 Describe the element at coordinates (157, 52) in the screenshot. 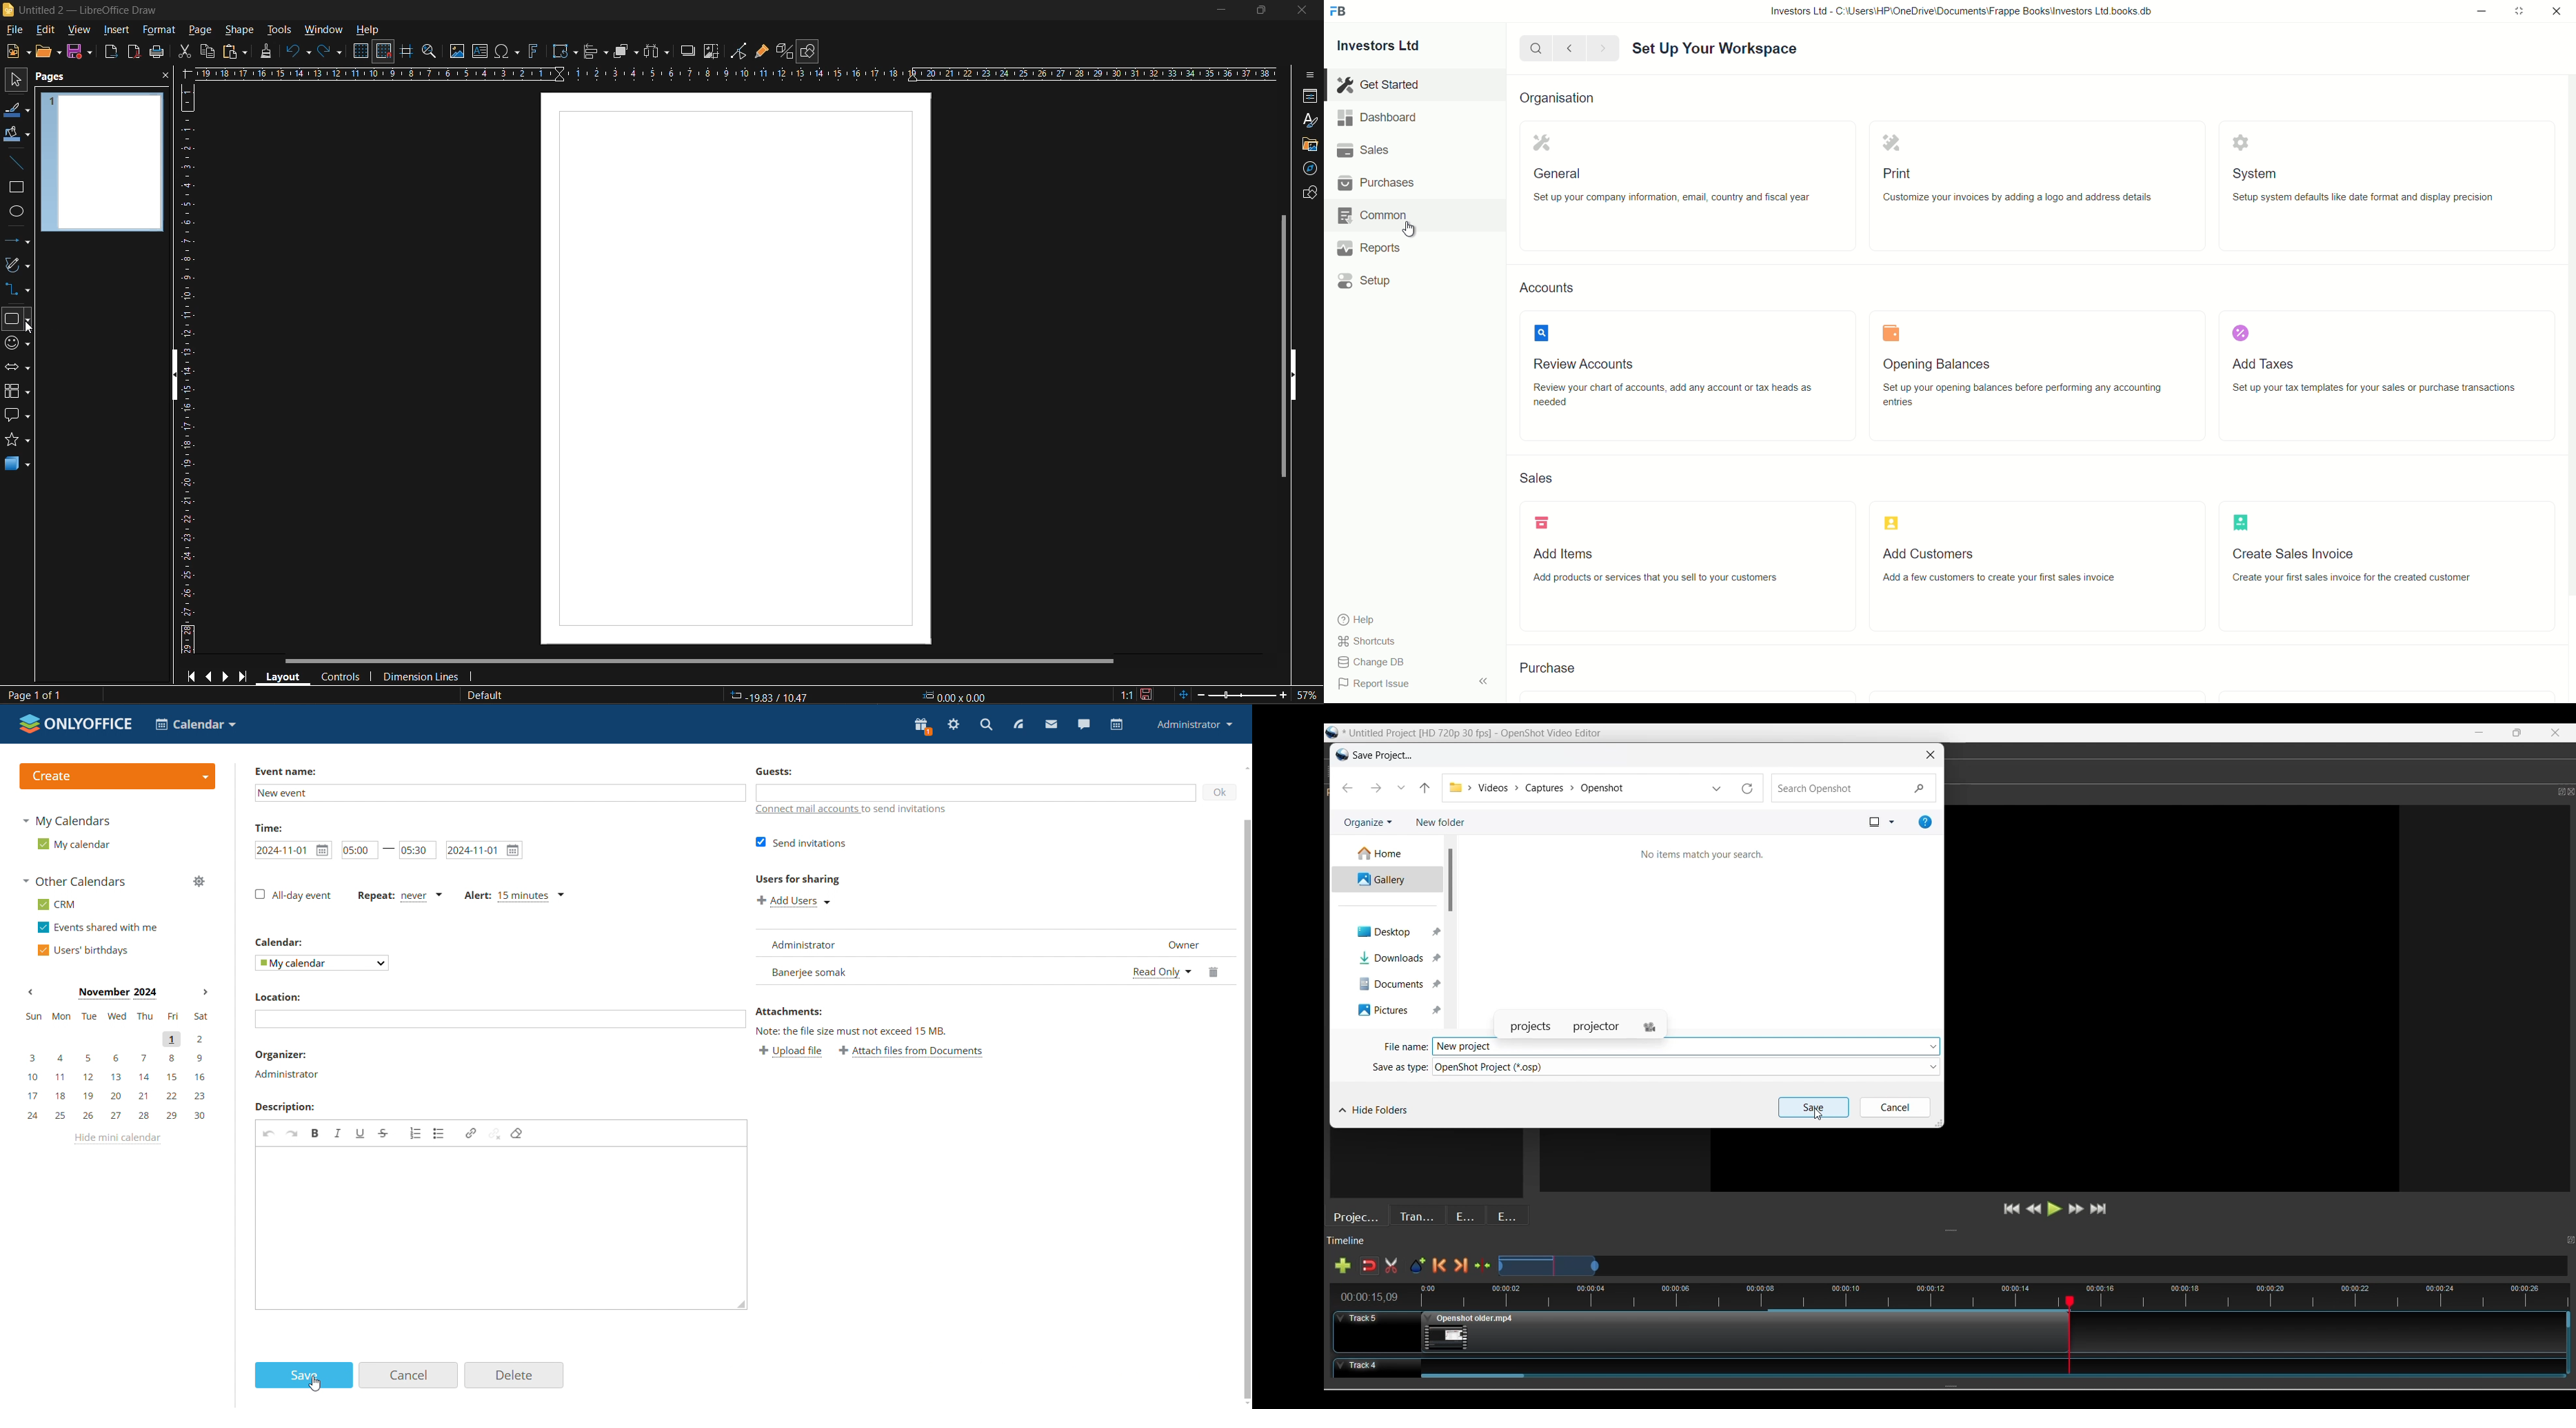

I see `save` at that location.